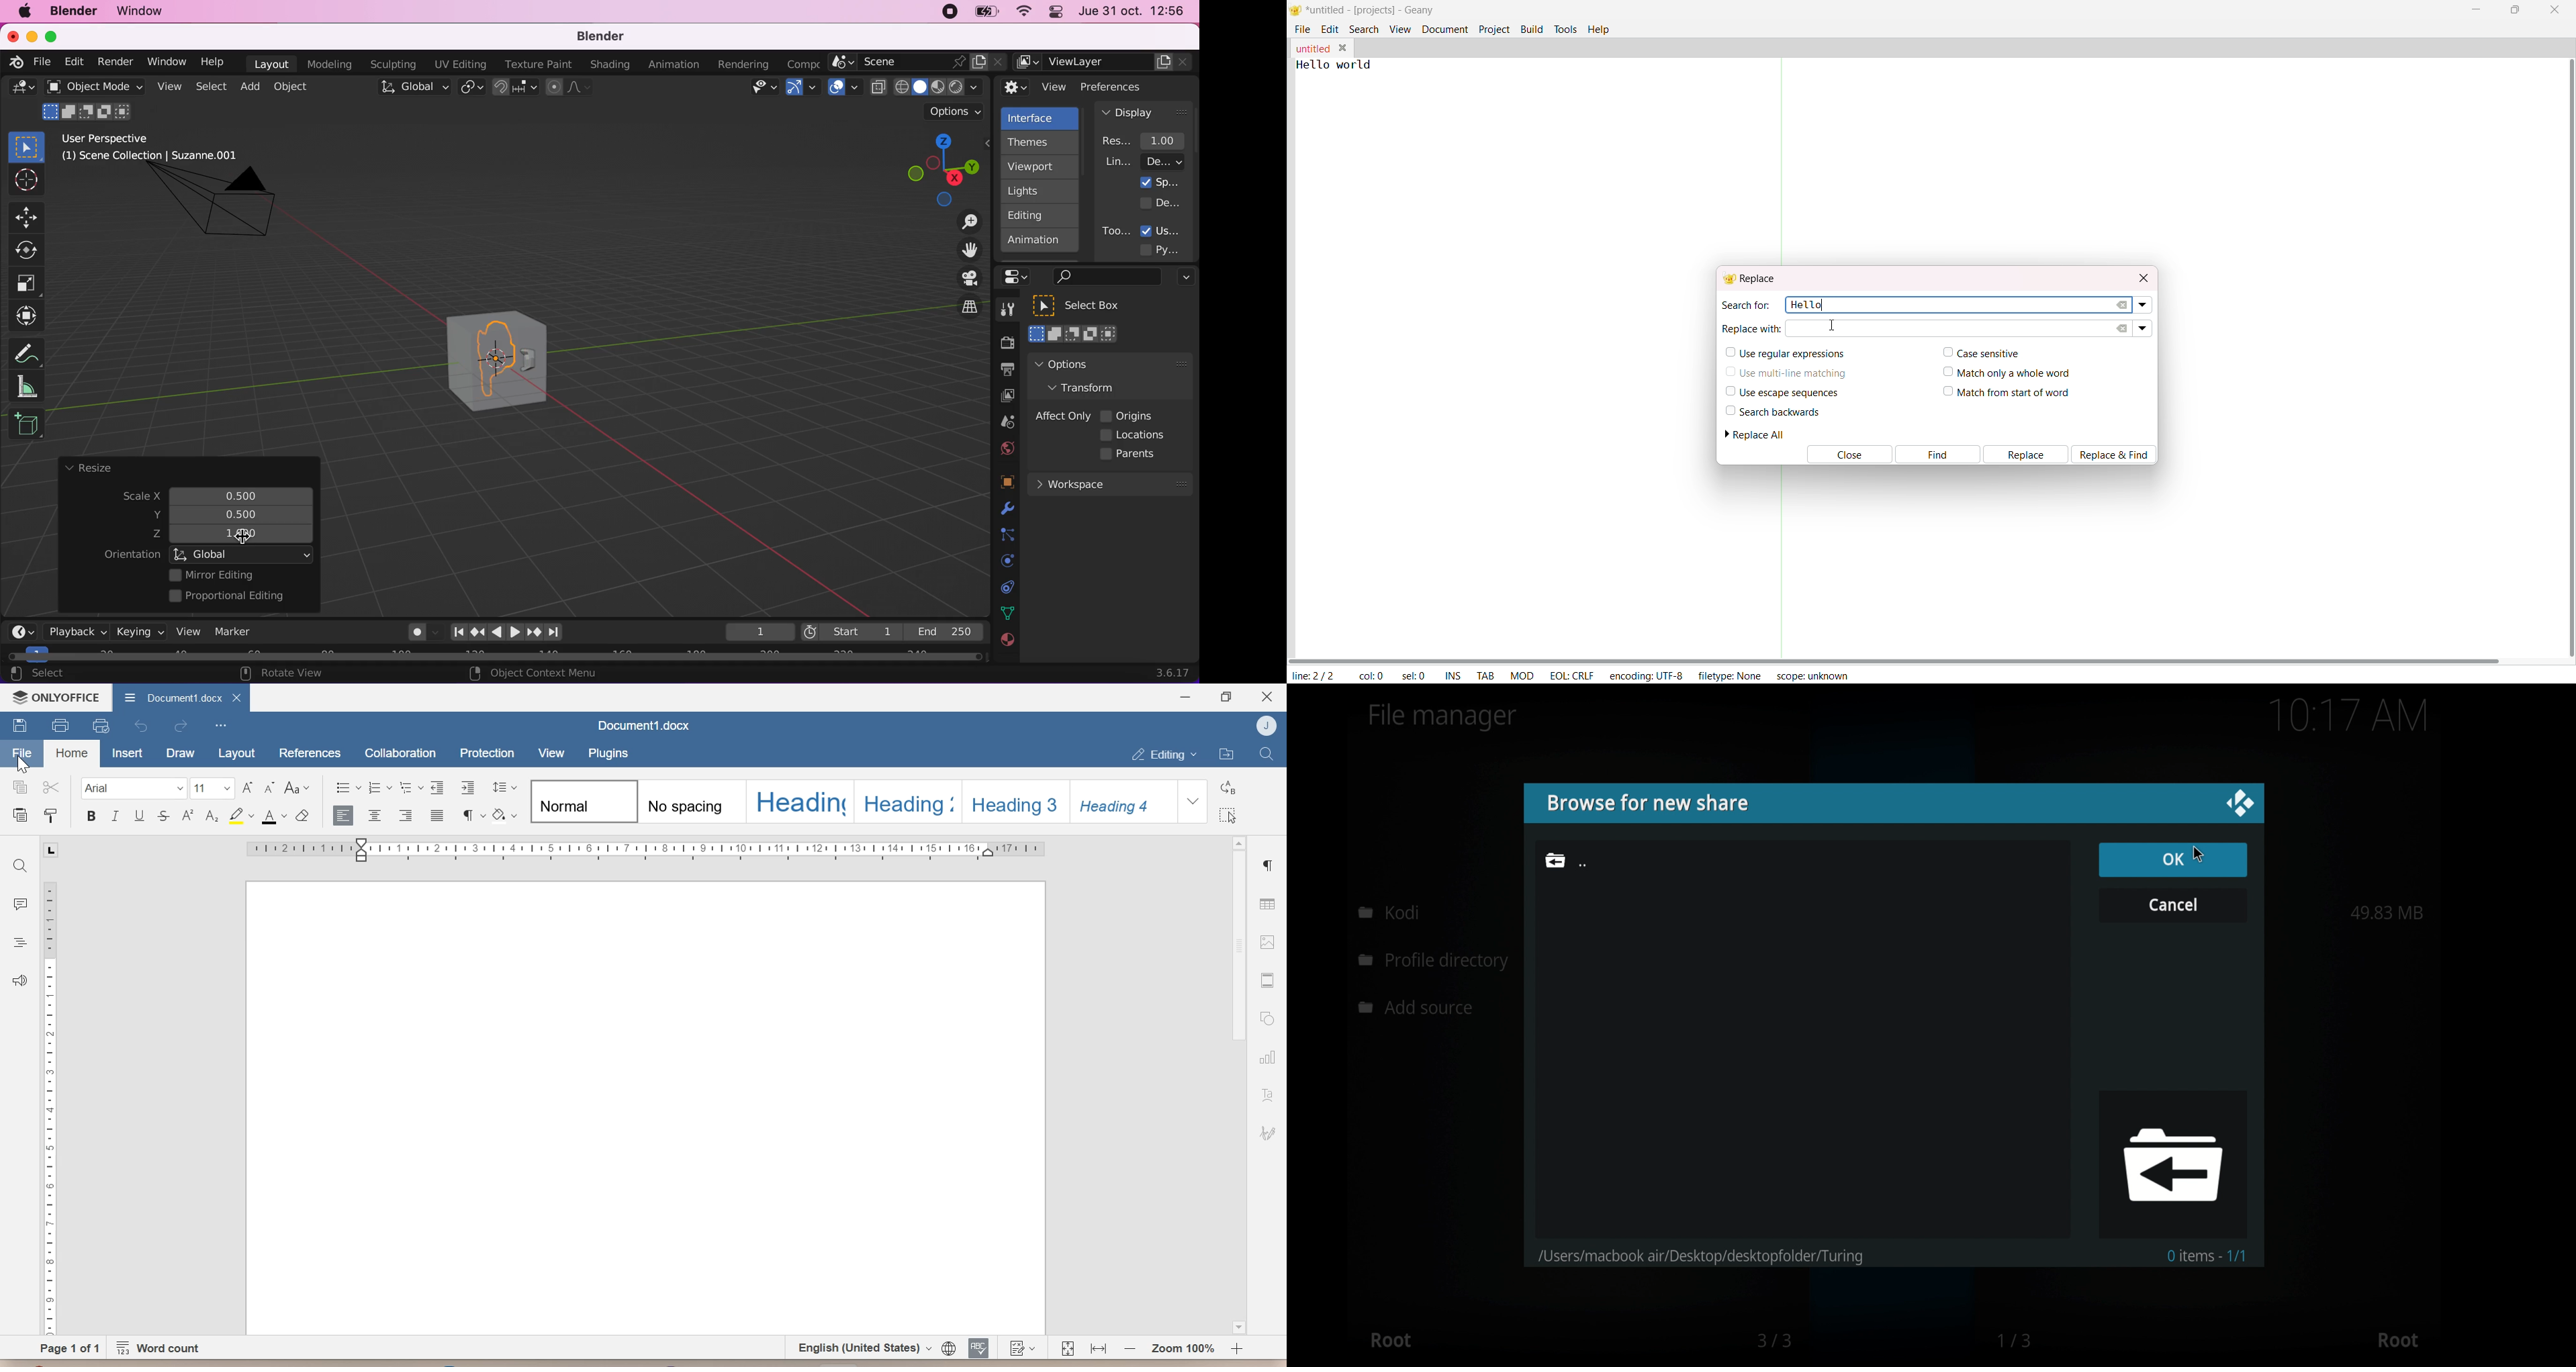 The width and height of the screenshot is (2576, 1372). I want to click on root, so click(2398, 1341).